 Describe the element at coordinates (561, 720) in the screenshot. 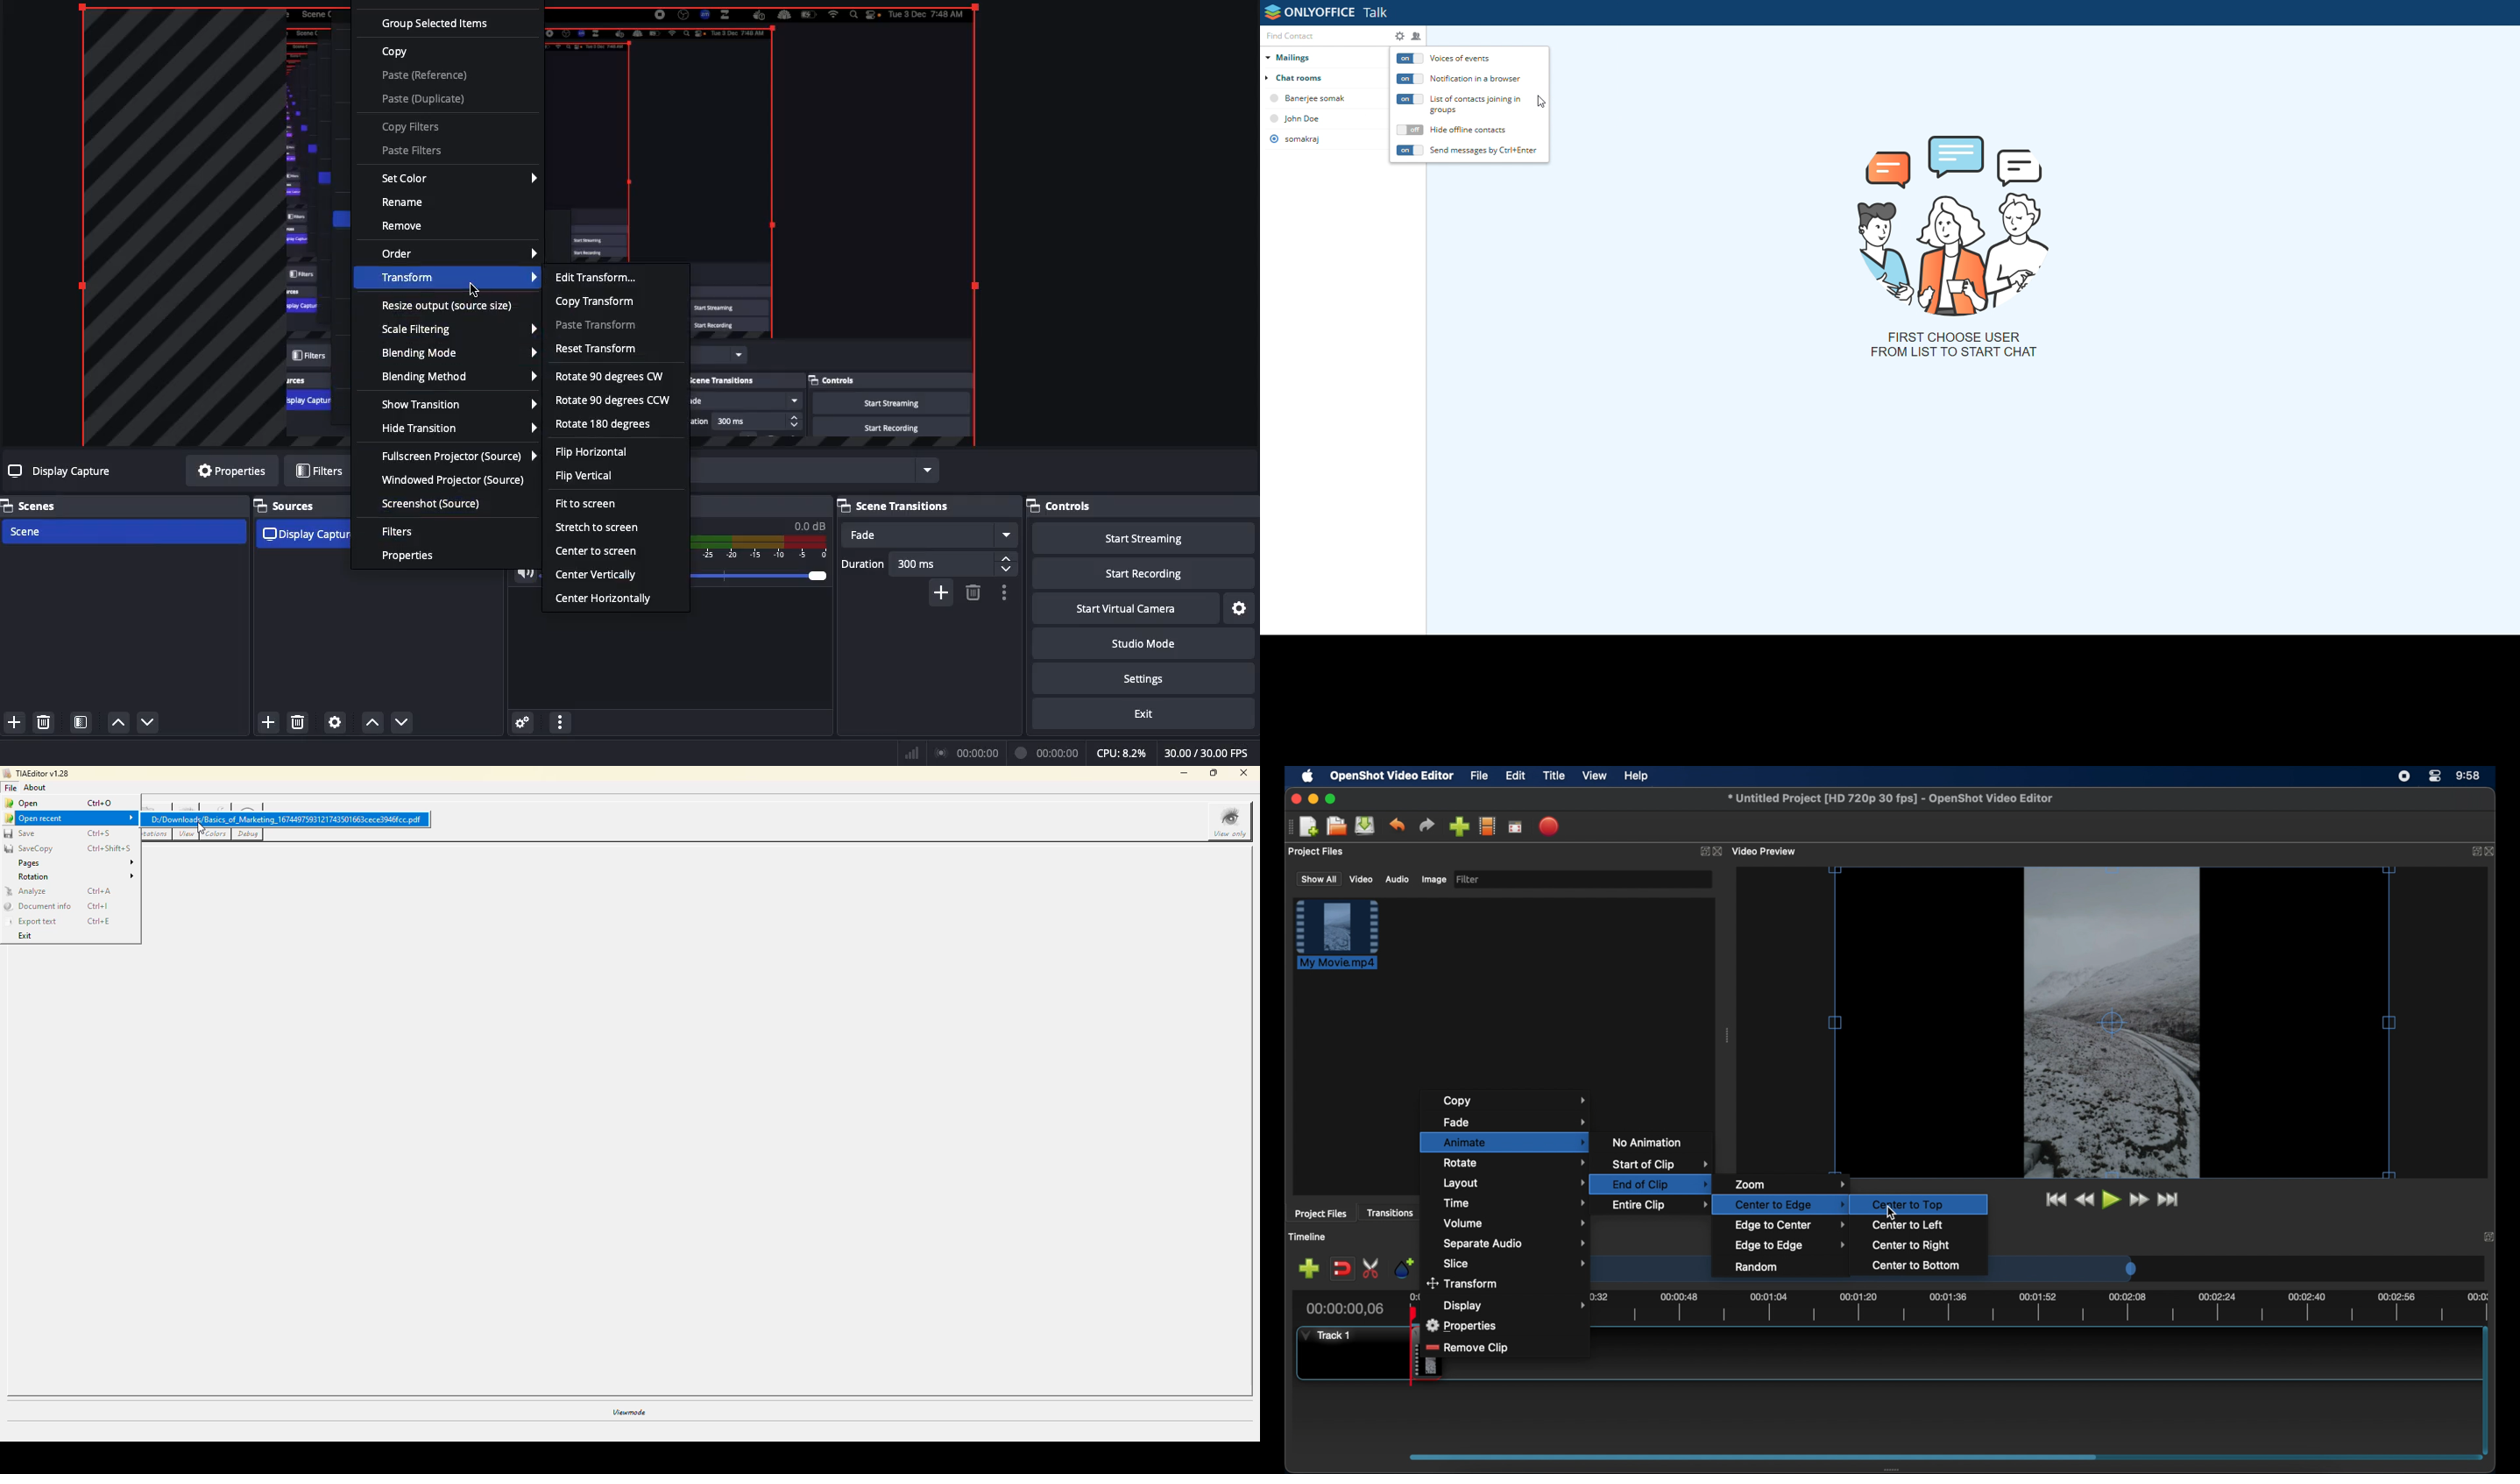

I see `Audio mixer menu` at that location.